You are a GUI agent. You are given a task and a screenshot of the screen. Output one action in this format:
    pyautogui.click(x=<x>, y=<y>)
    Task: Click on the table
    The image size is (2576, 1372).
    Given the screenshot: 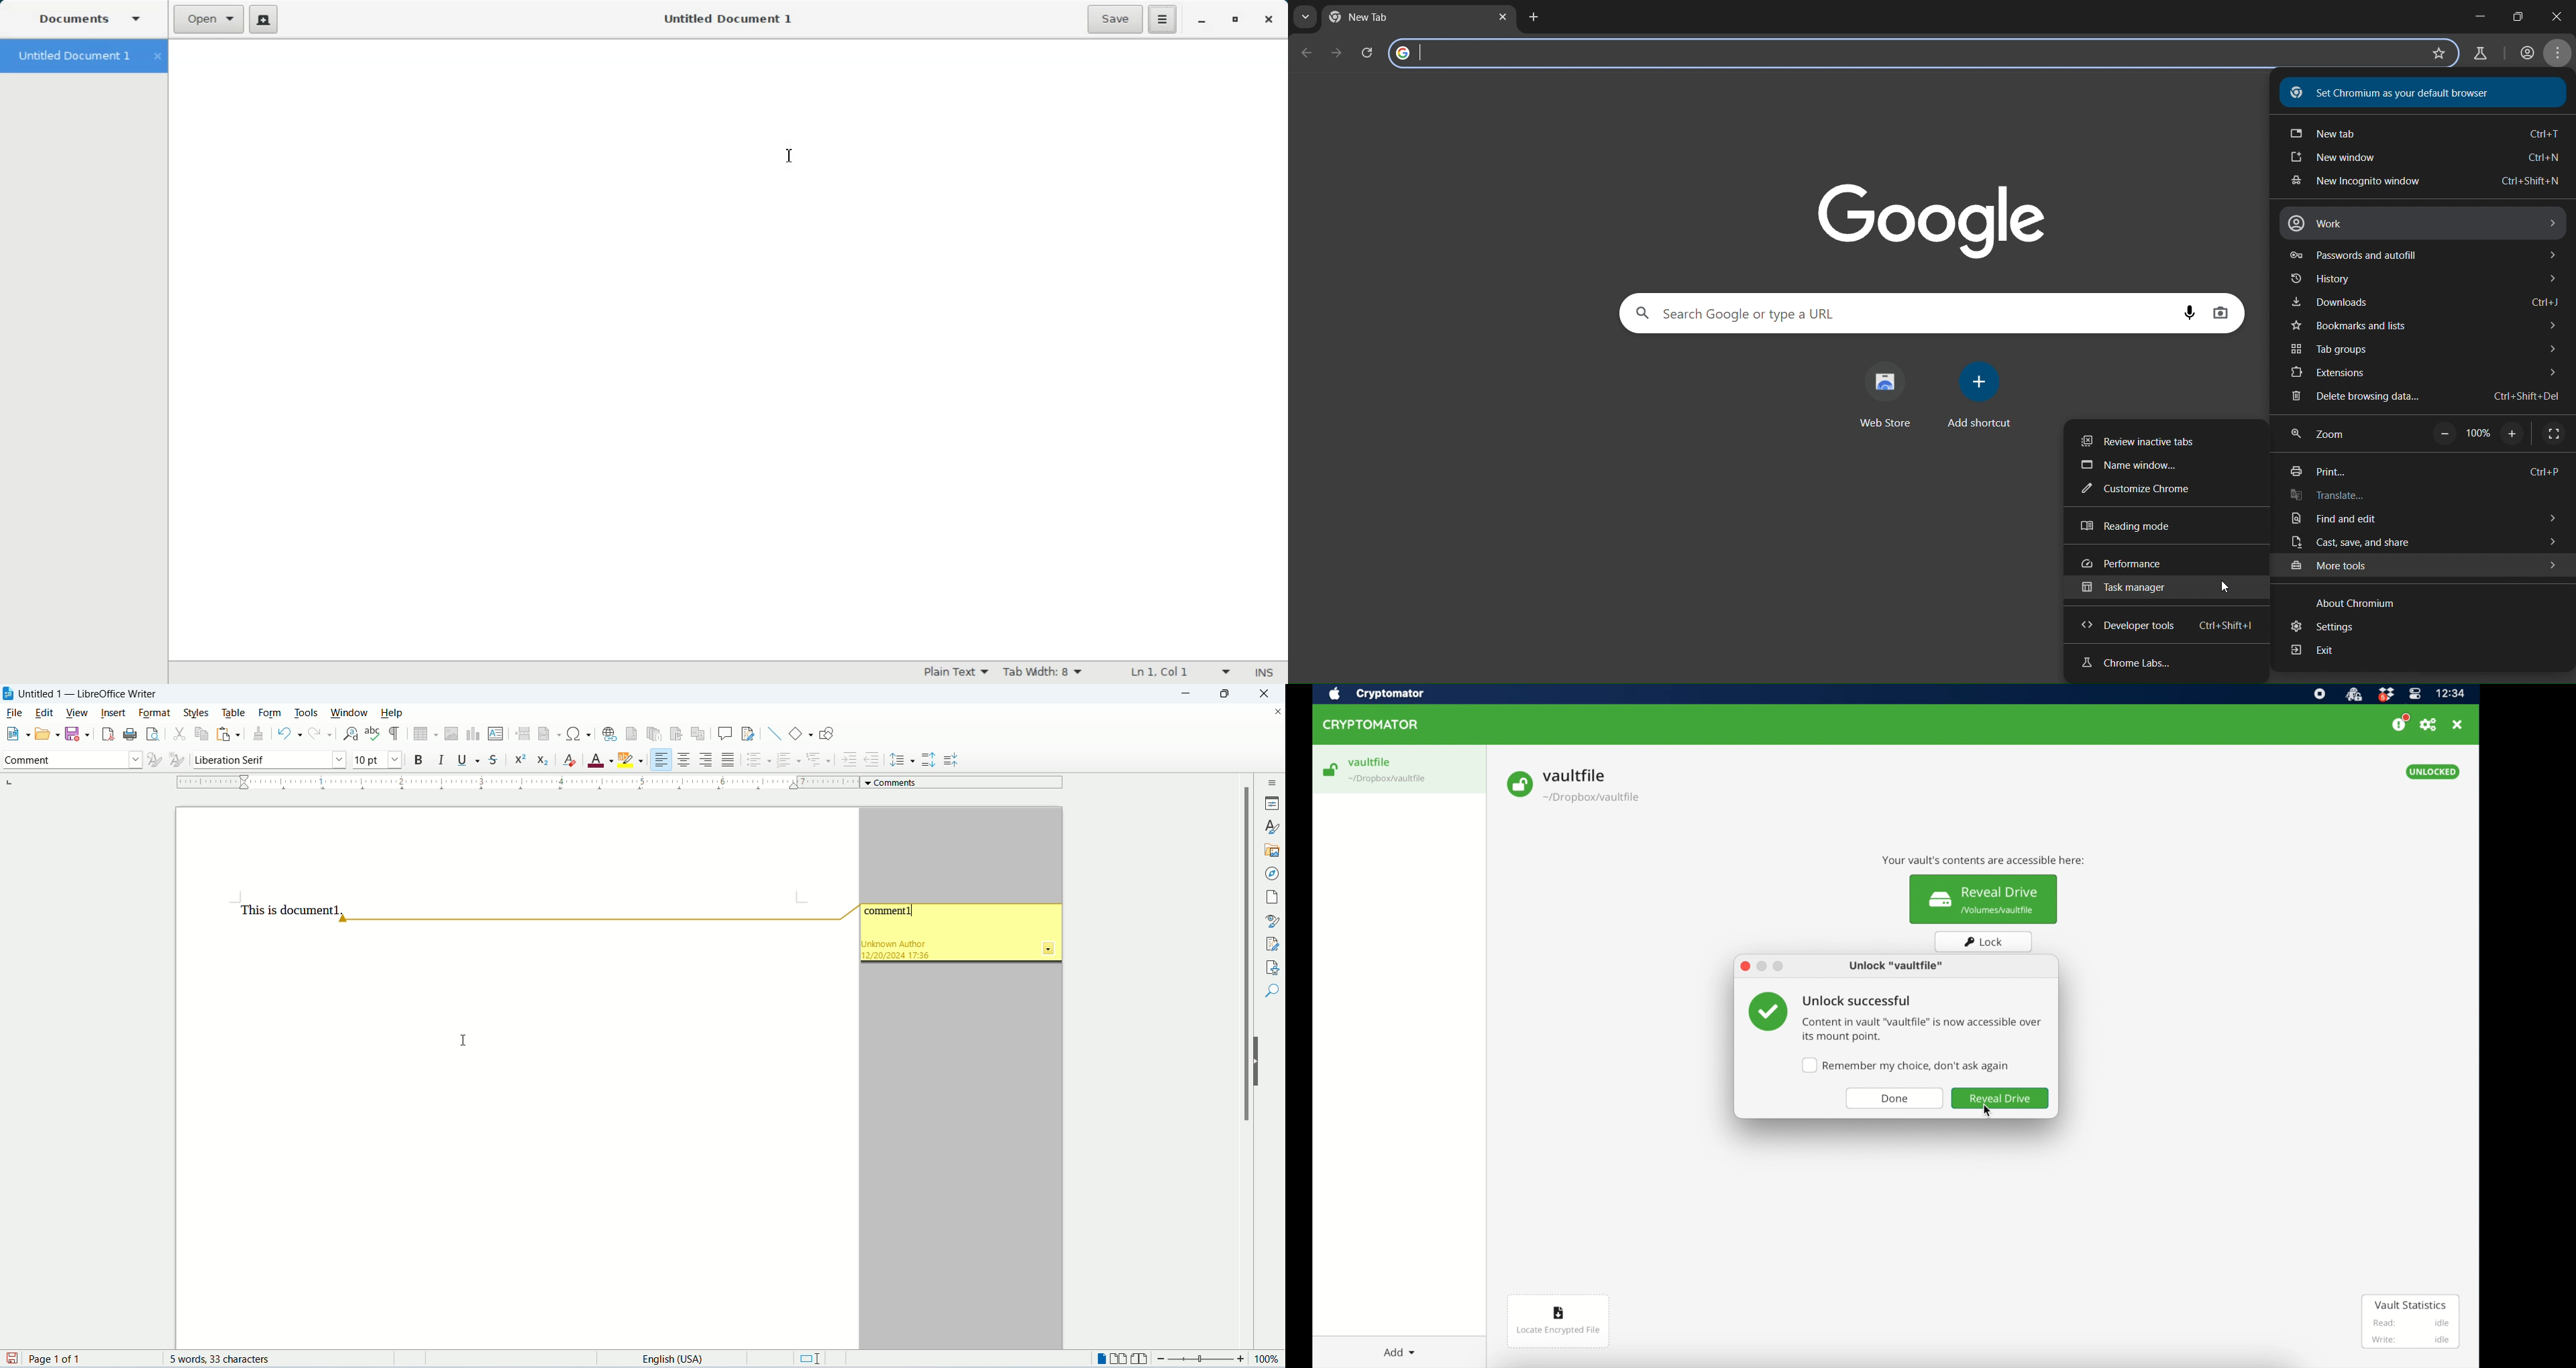 What is the action you would take?
    pyautogui.click(x=236, y=713)
    